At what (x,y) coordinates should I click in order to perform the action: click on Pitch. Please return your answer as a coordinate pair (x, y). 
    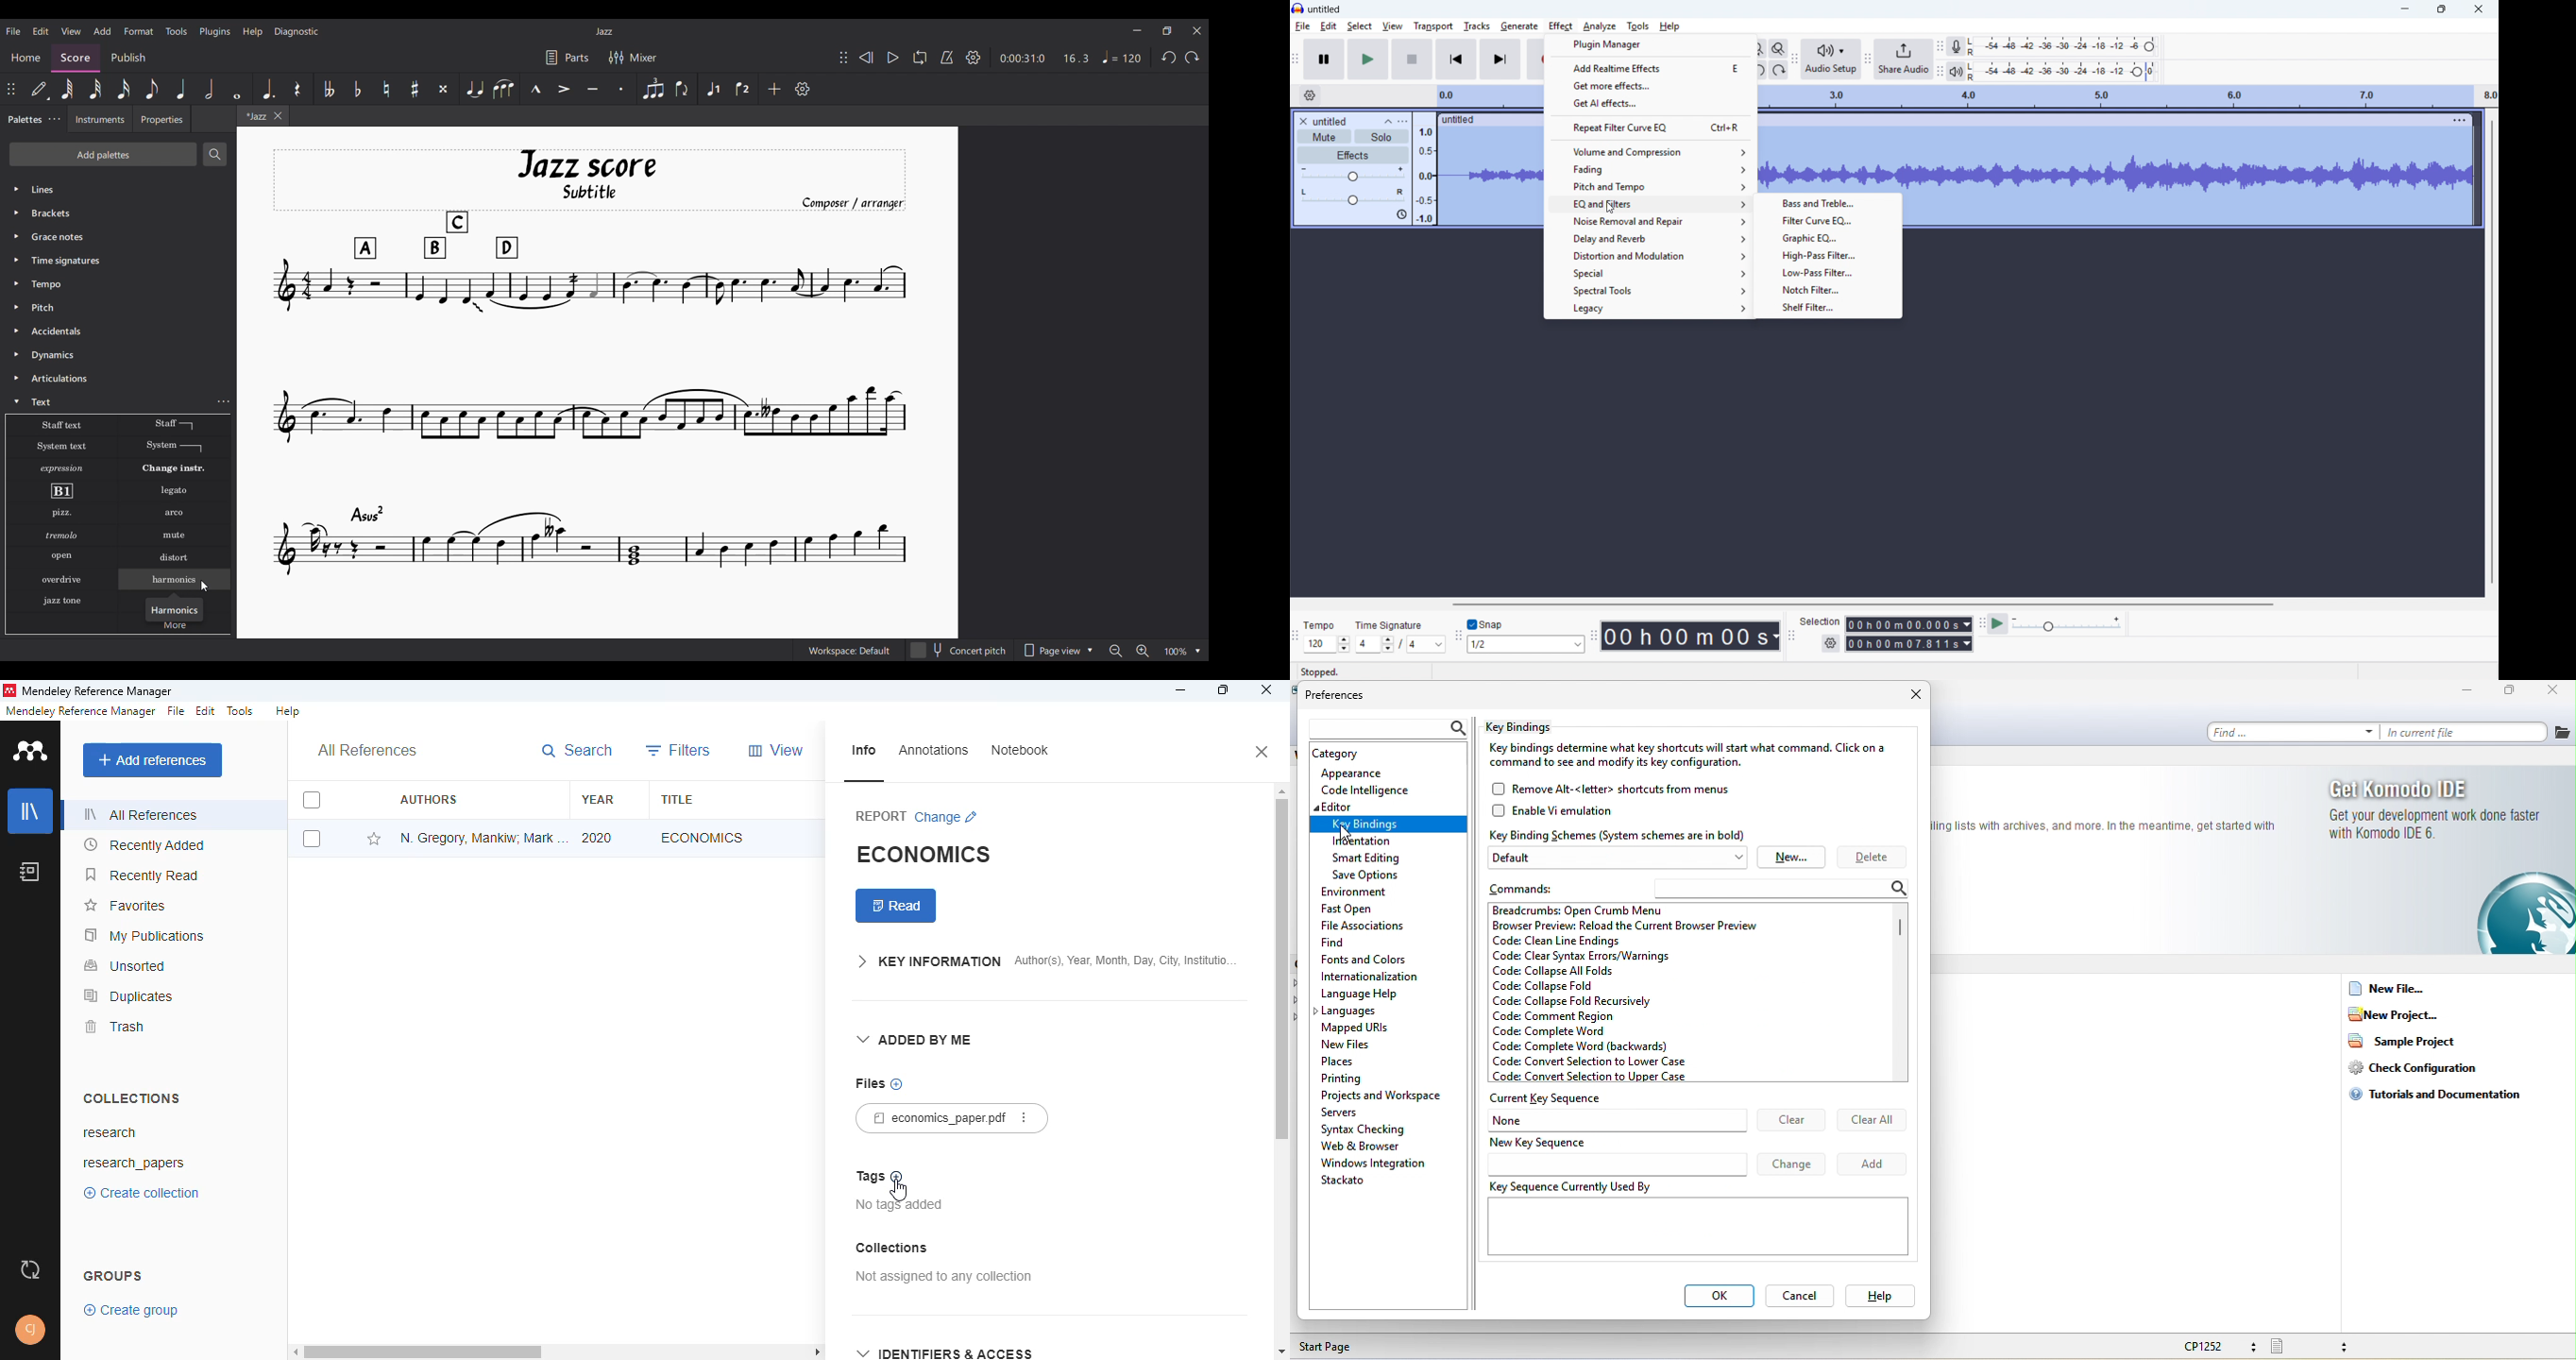
    Looking at the image, I should click on (45, 307).